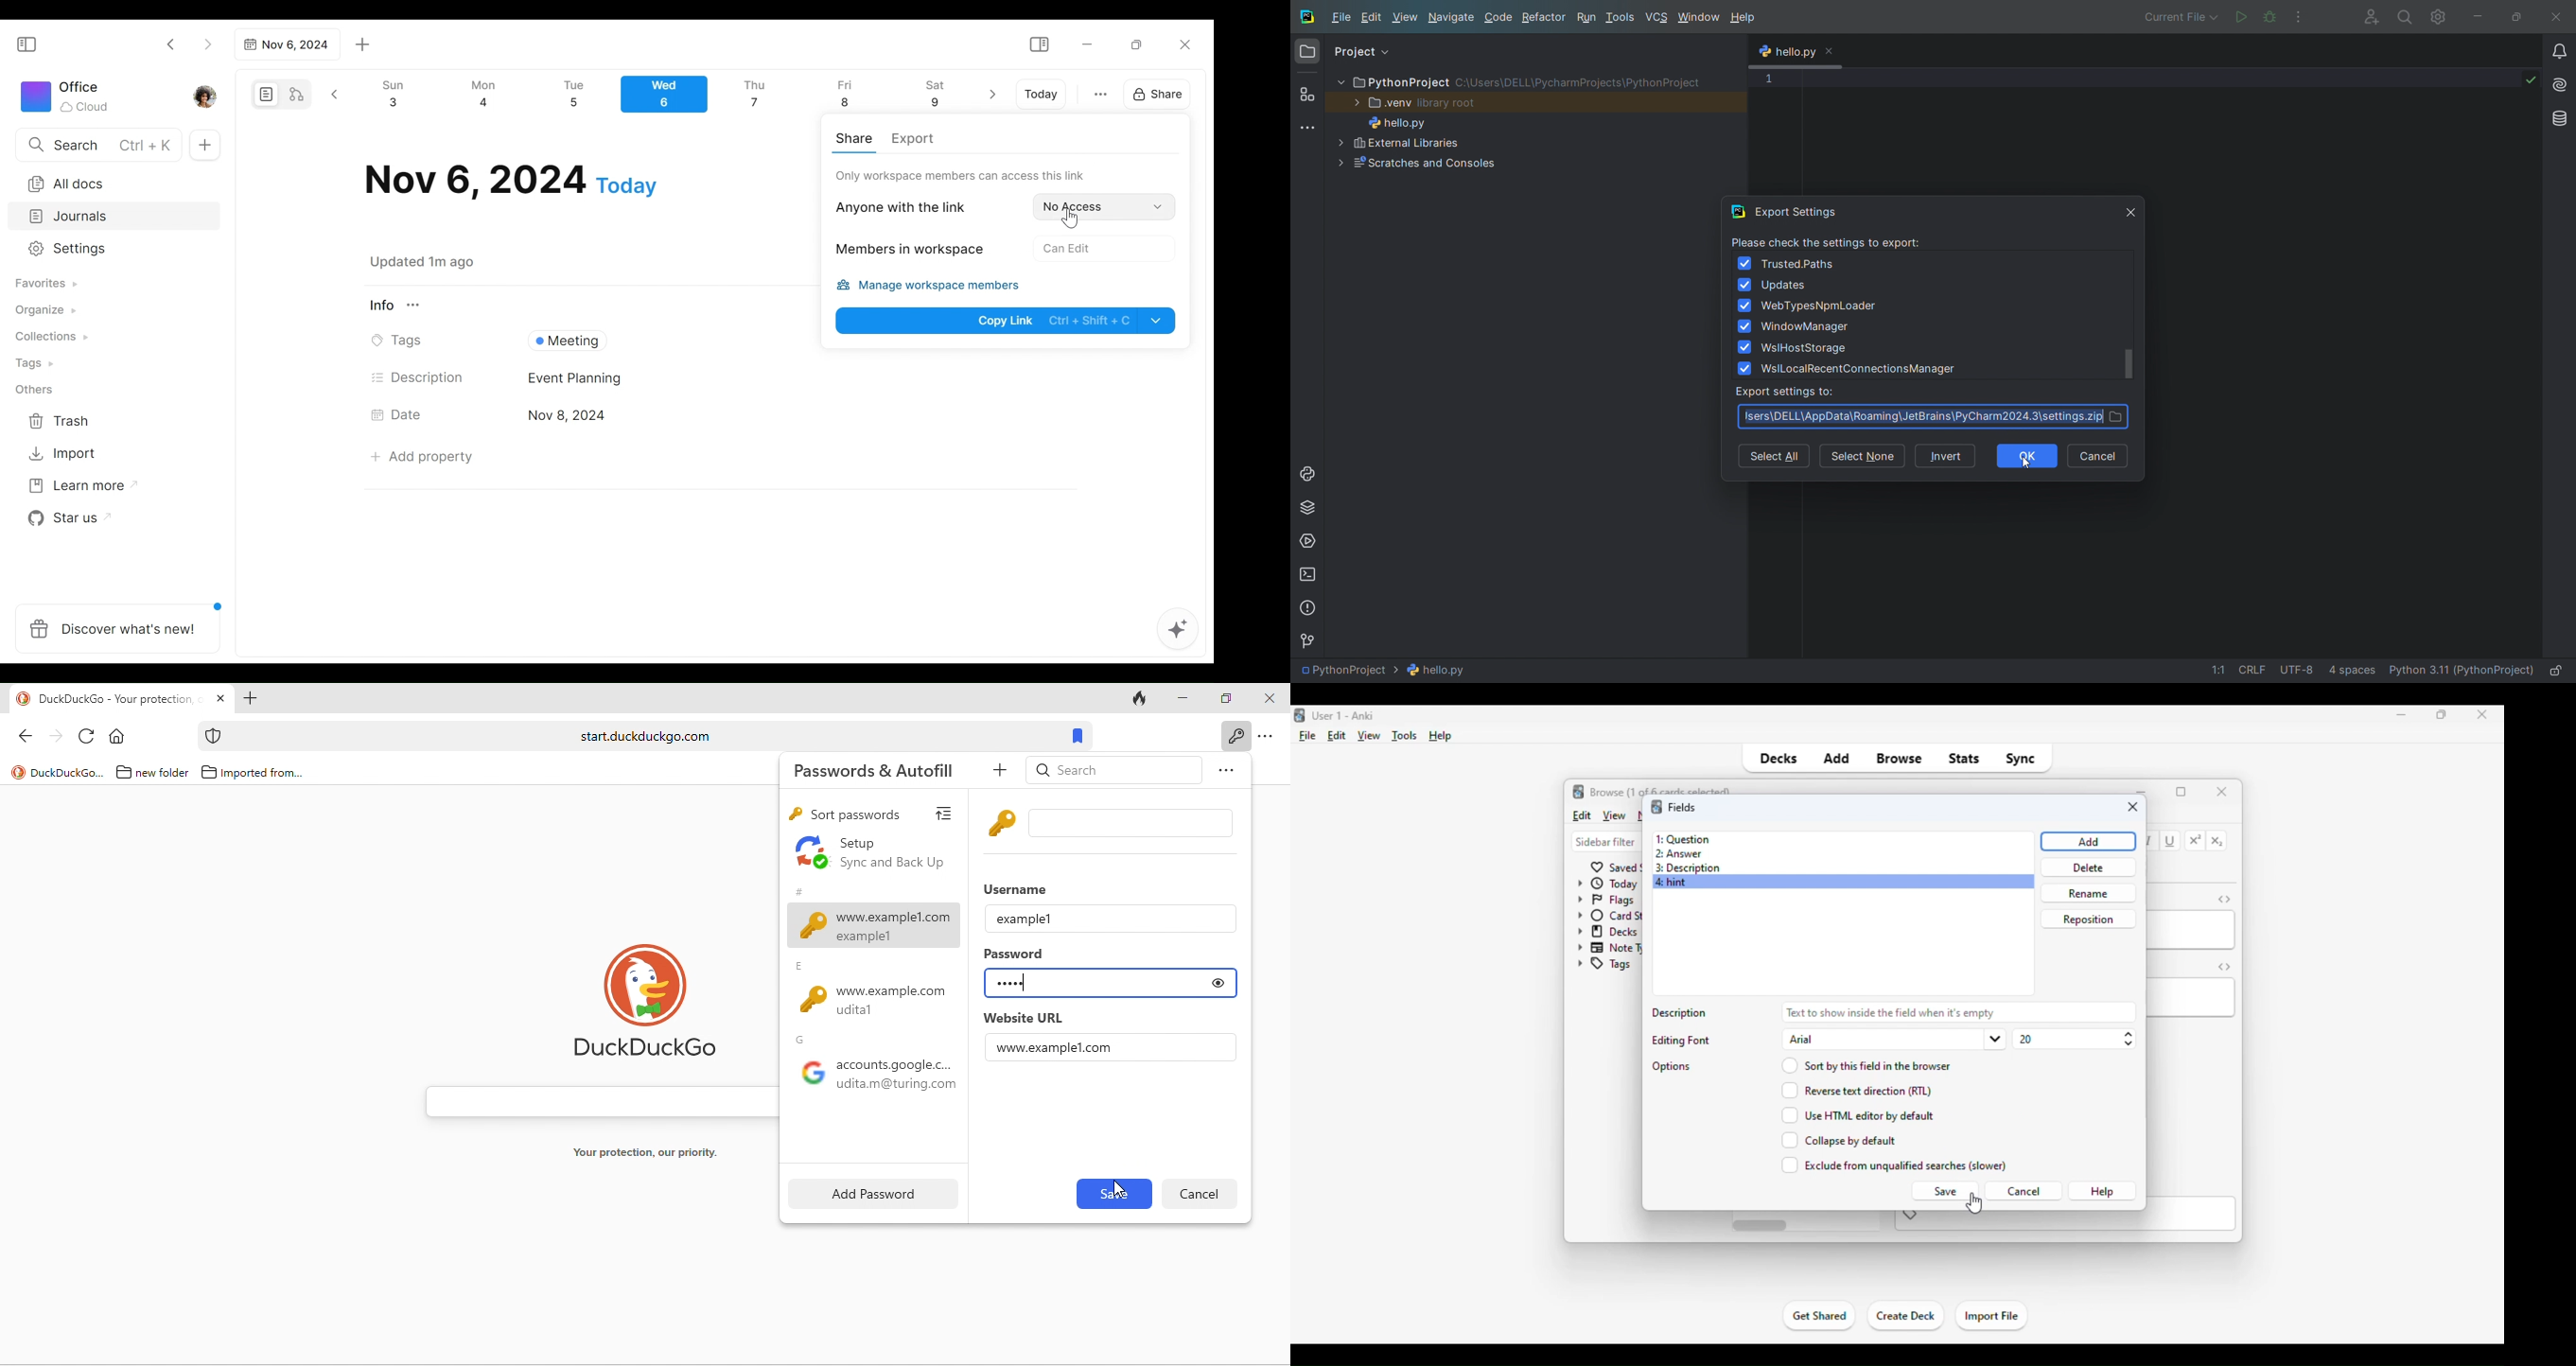 The width and height of the screenshot is (2576, 1372). I want to click on close, so click(2131, 211).